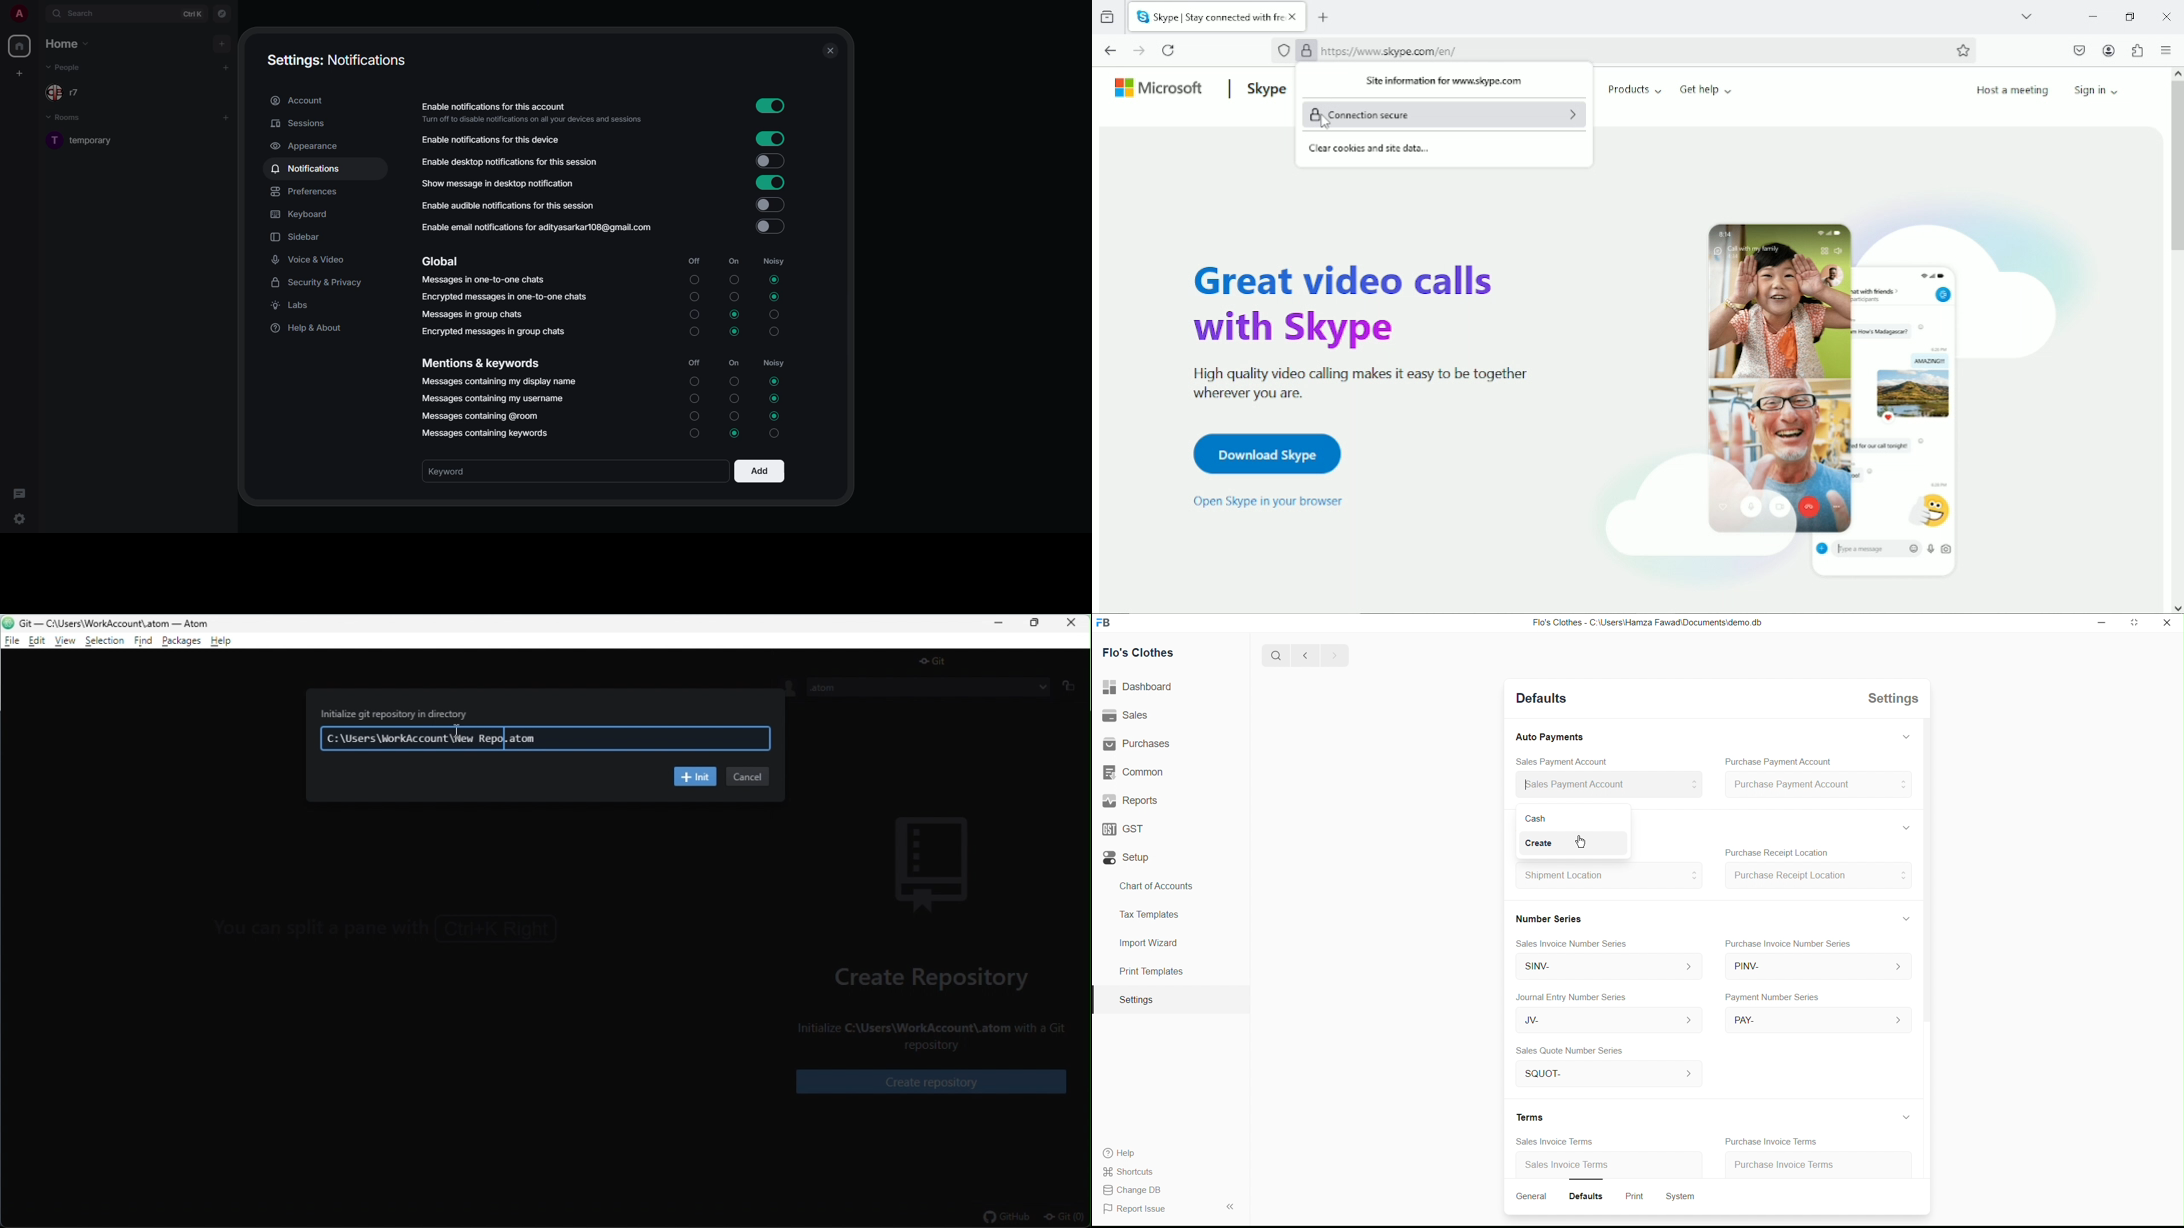 The image size is (2184, 1232). What do you see at coordinates (1906, 827) in the screenshot?
I see `Hide ` at bounding box center [1906, 827].